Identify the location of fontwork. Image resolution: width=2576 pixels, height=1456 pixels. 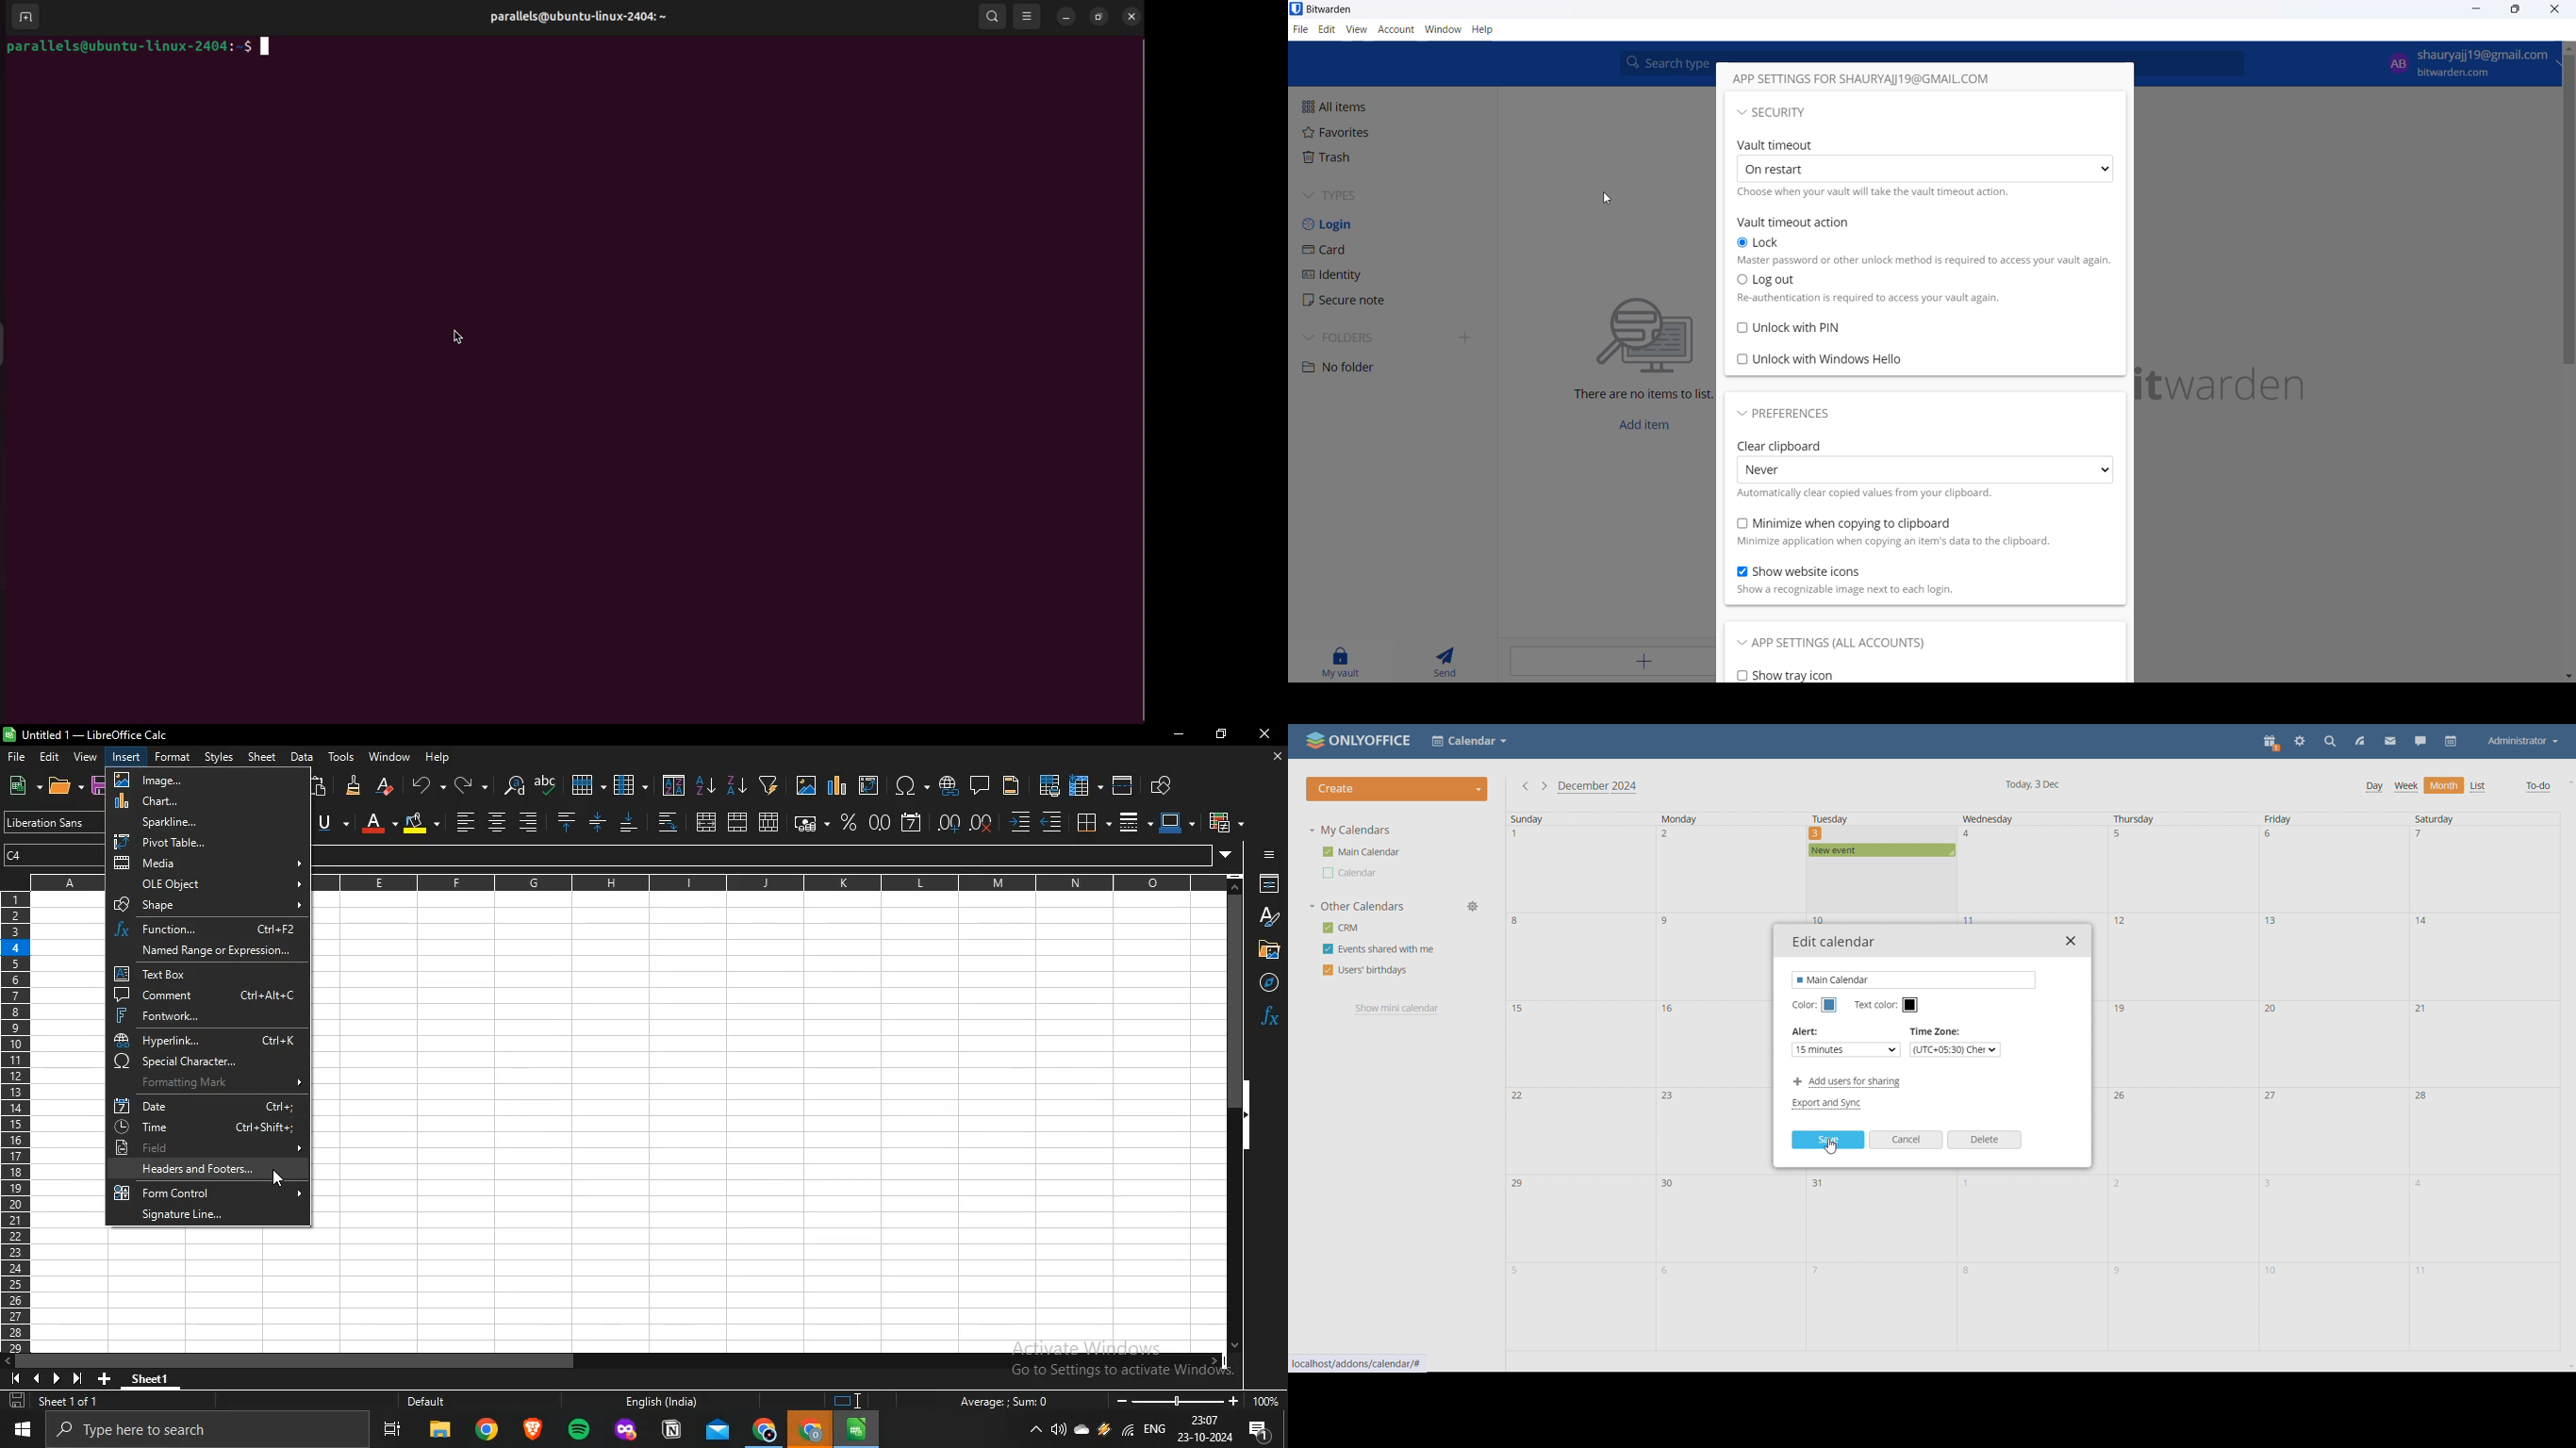
(206, 1015).